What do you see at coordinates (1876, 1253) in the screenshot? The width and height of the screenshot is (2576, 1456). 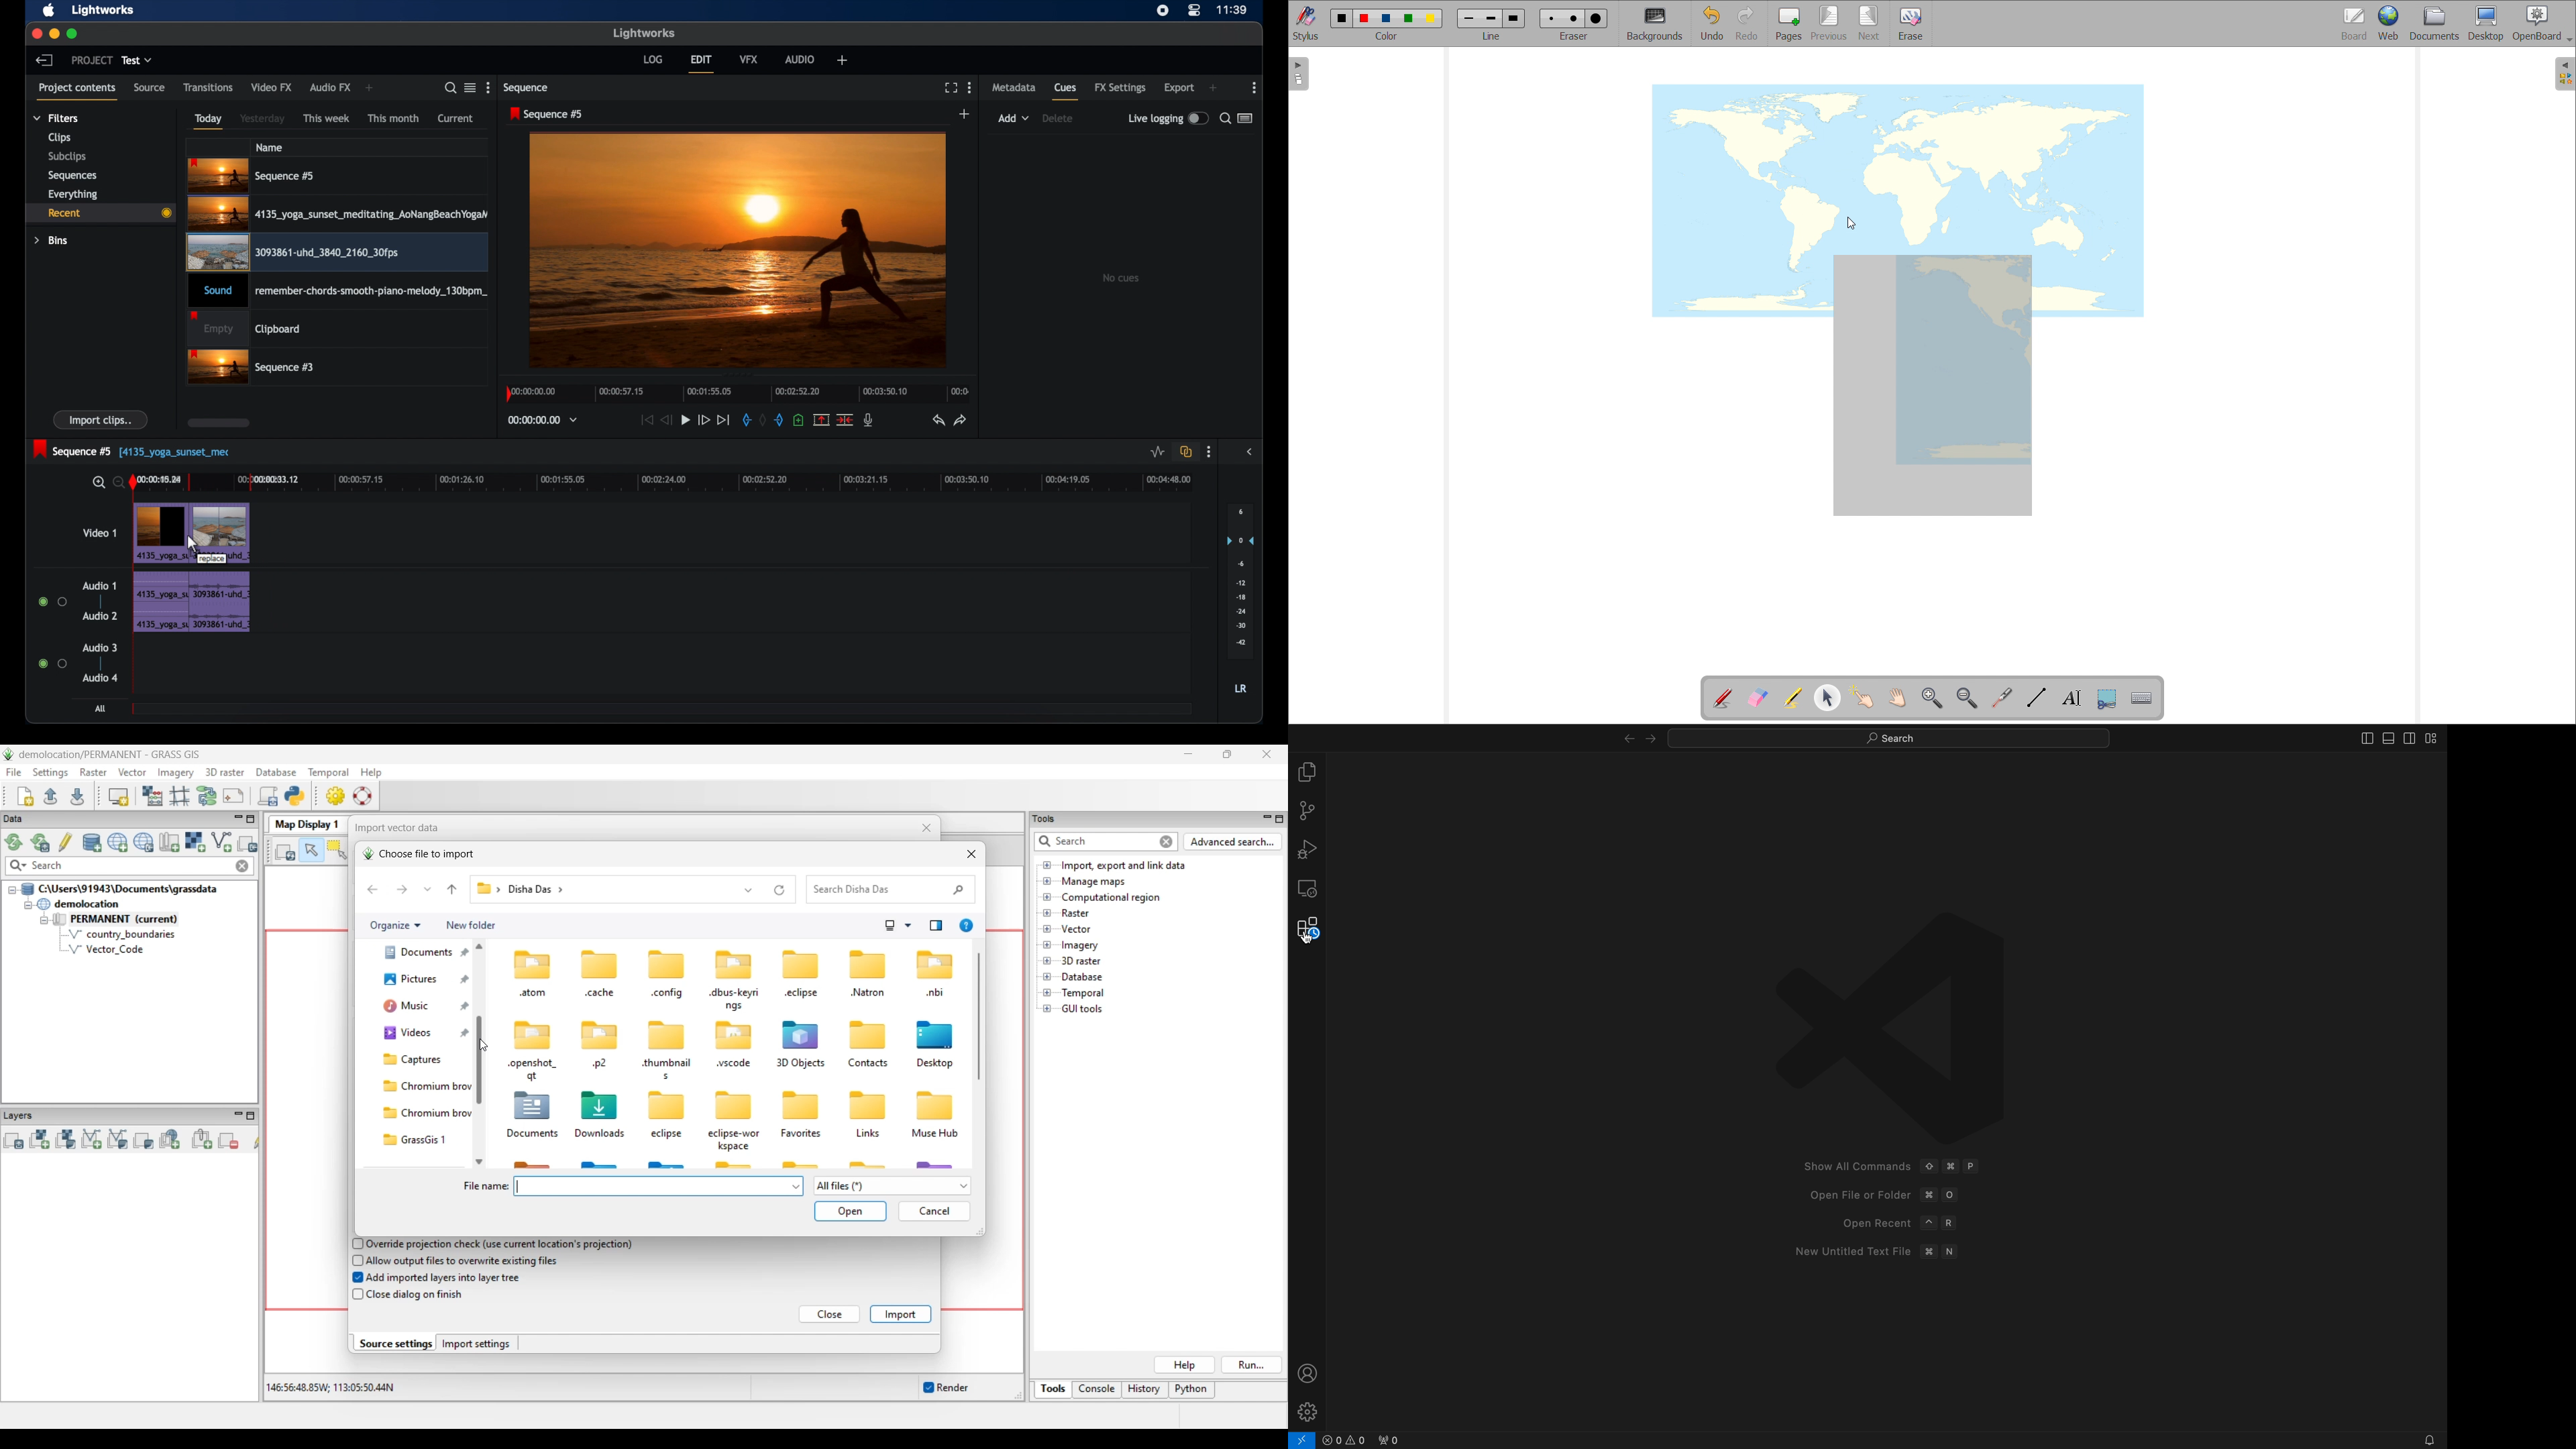 I see `new untitled text file` at bounding box center [1876, 1253].